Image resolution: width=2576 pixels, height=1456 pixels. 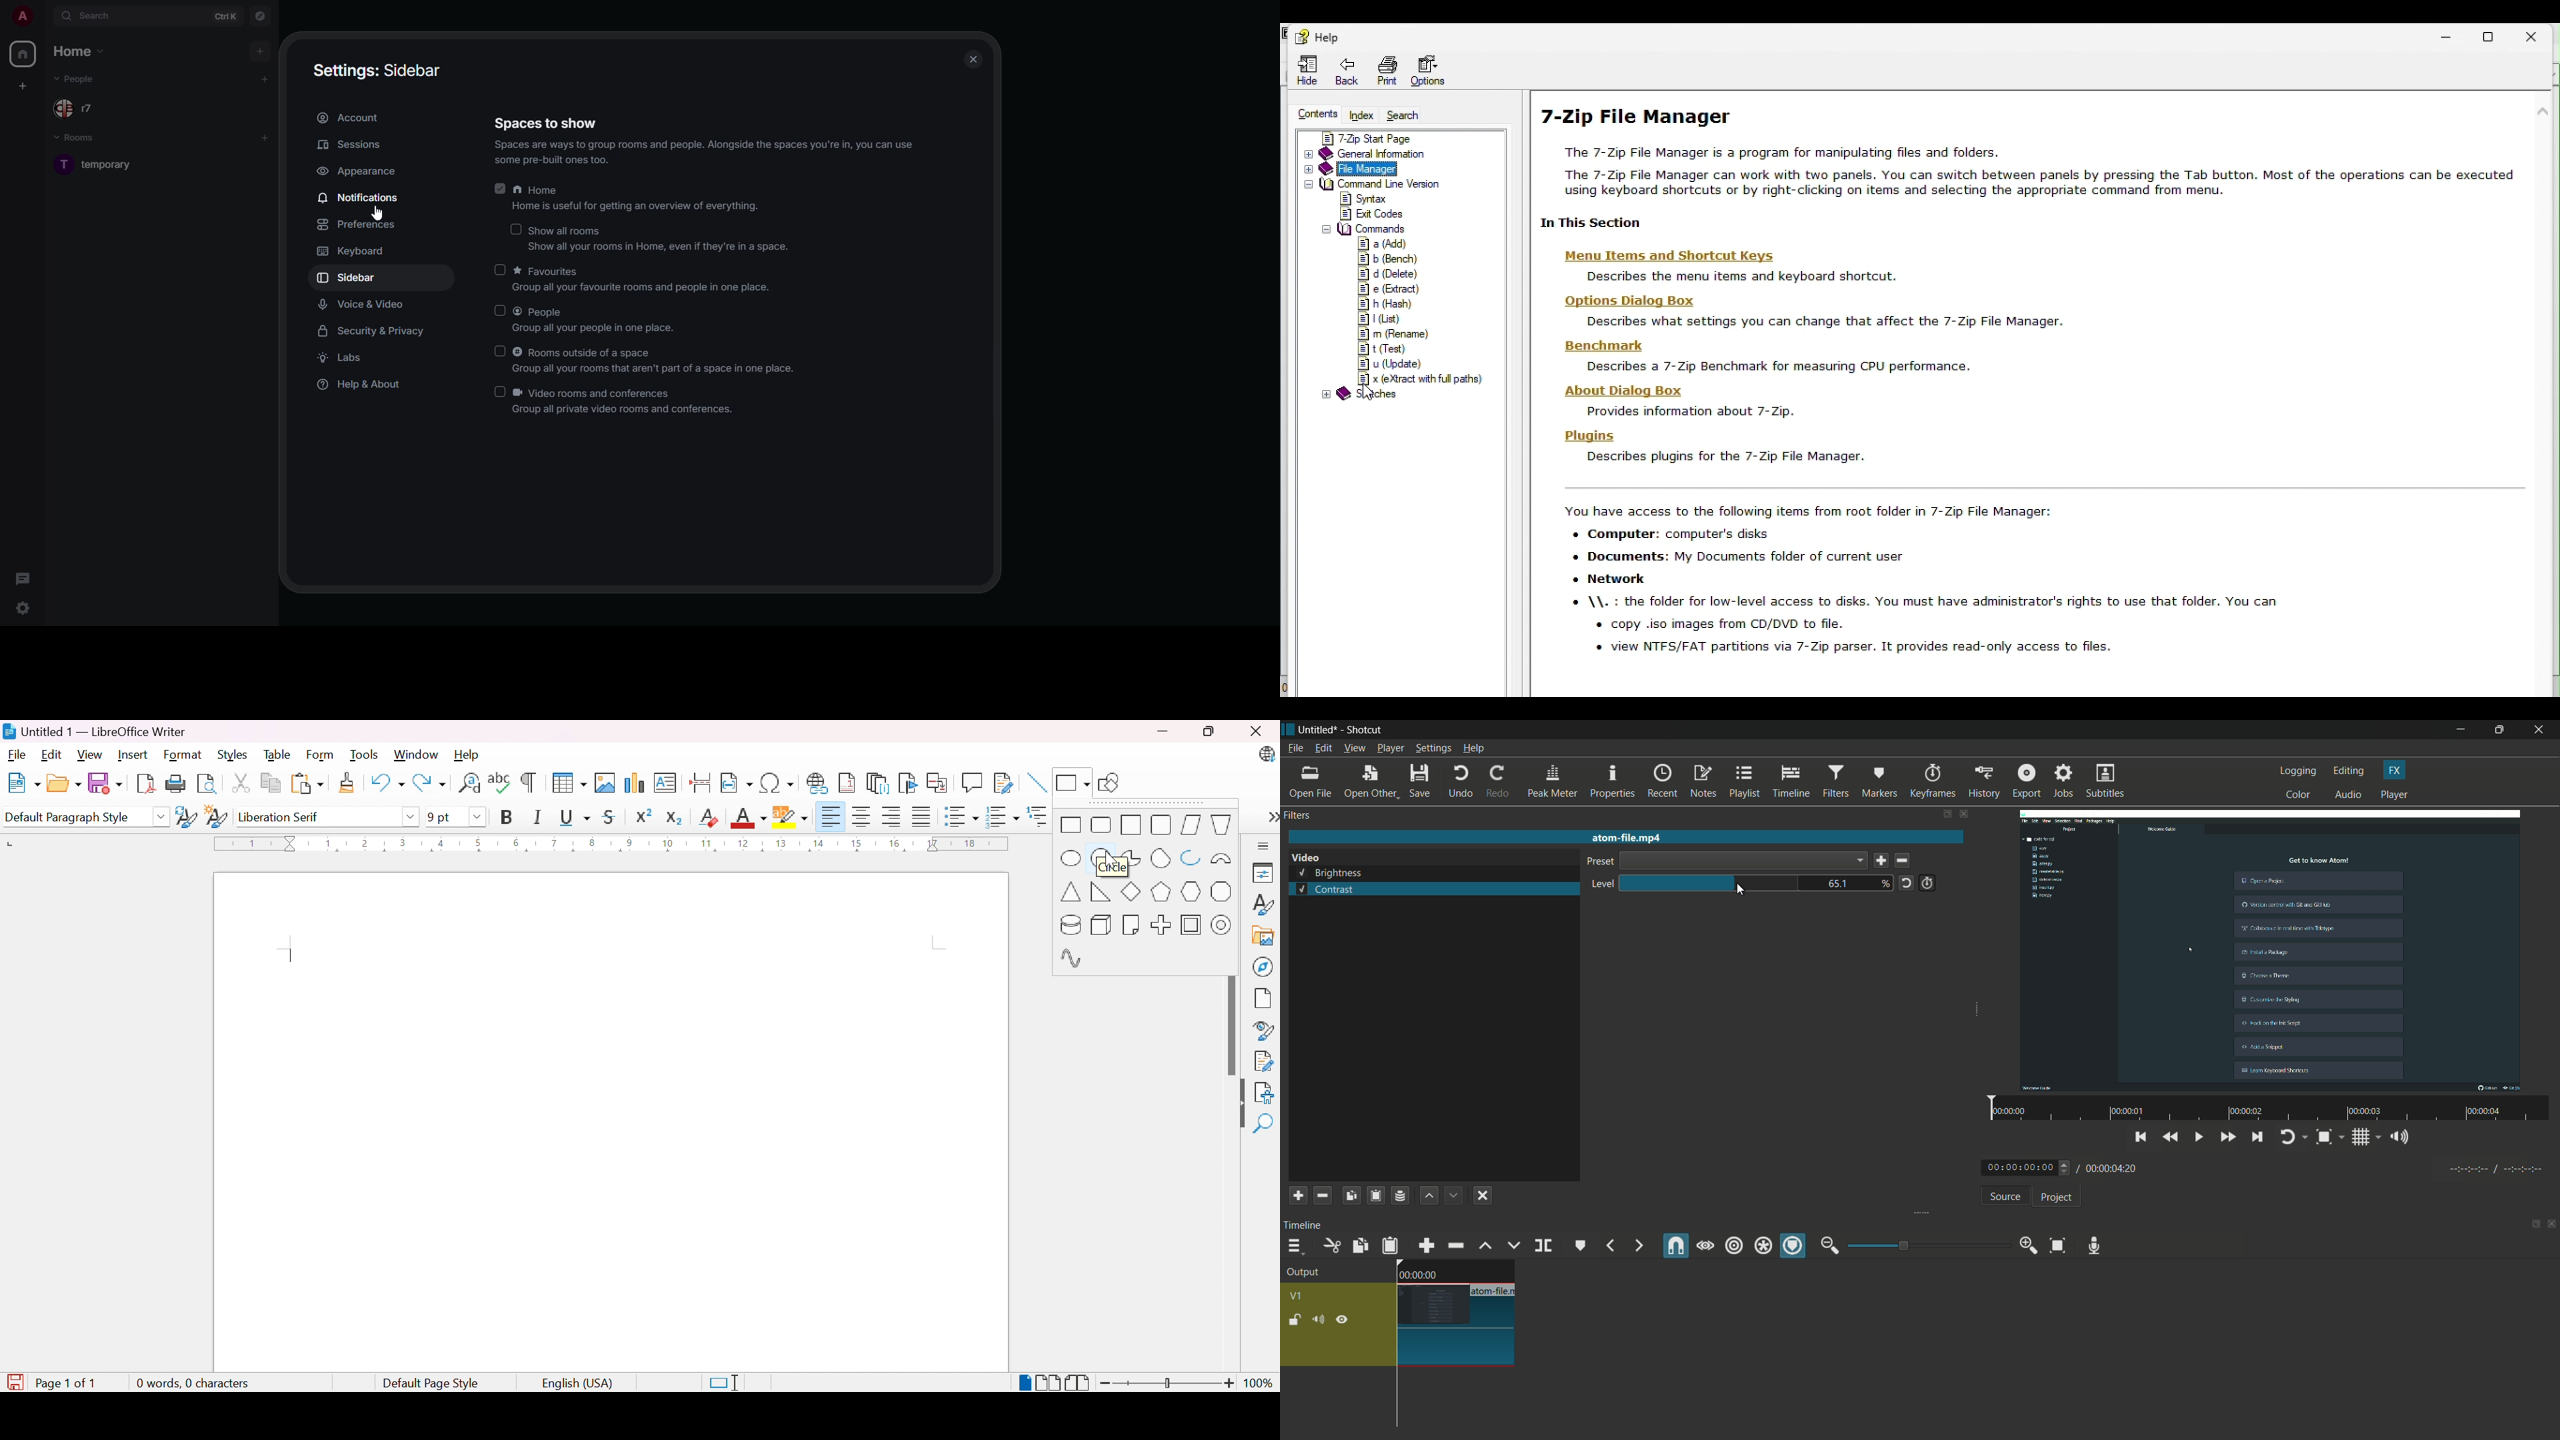 What do you see at coordinates (191, 1381) in the screenshot?
I see `0 words, 0 characters` at bounding box center [191, 1381].